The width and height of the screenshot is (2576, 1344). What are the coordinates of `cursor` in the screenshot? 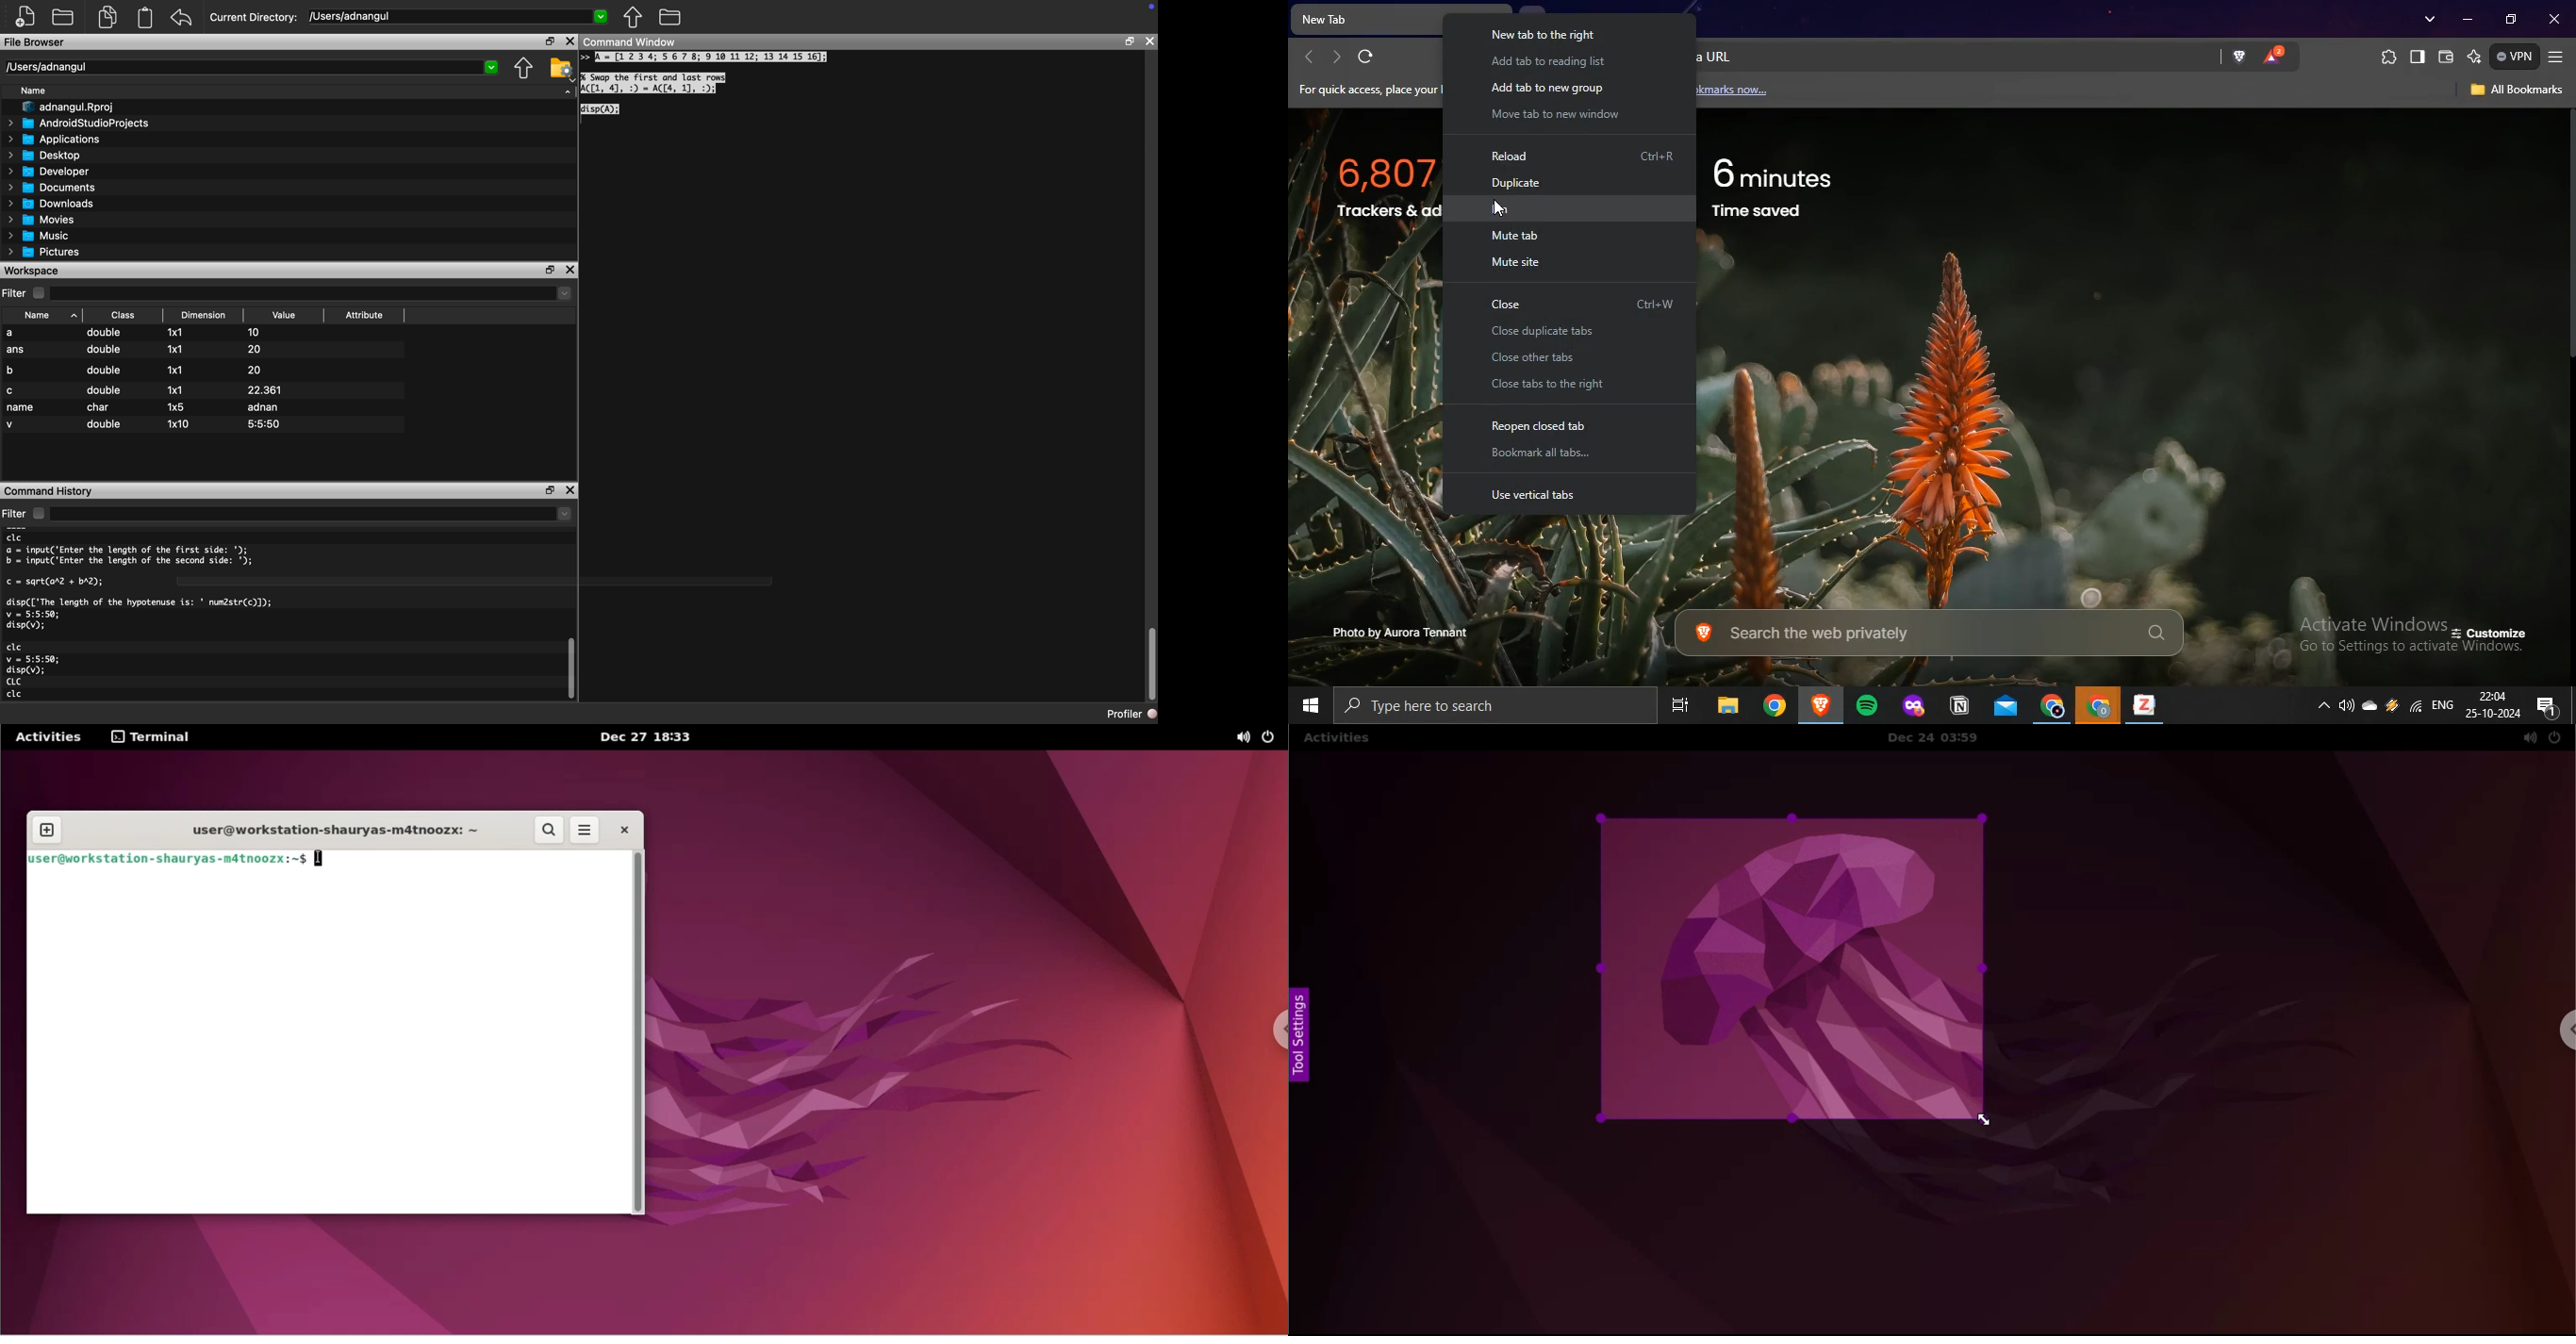 It's located at (1502, 212).